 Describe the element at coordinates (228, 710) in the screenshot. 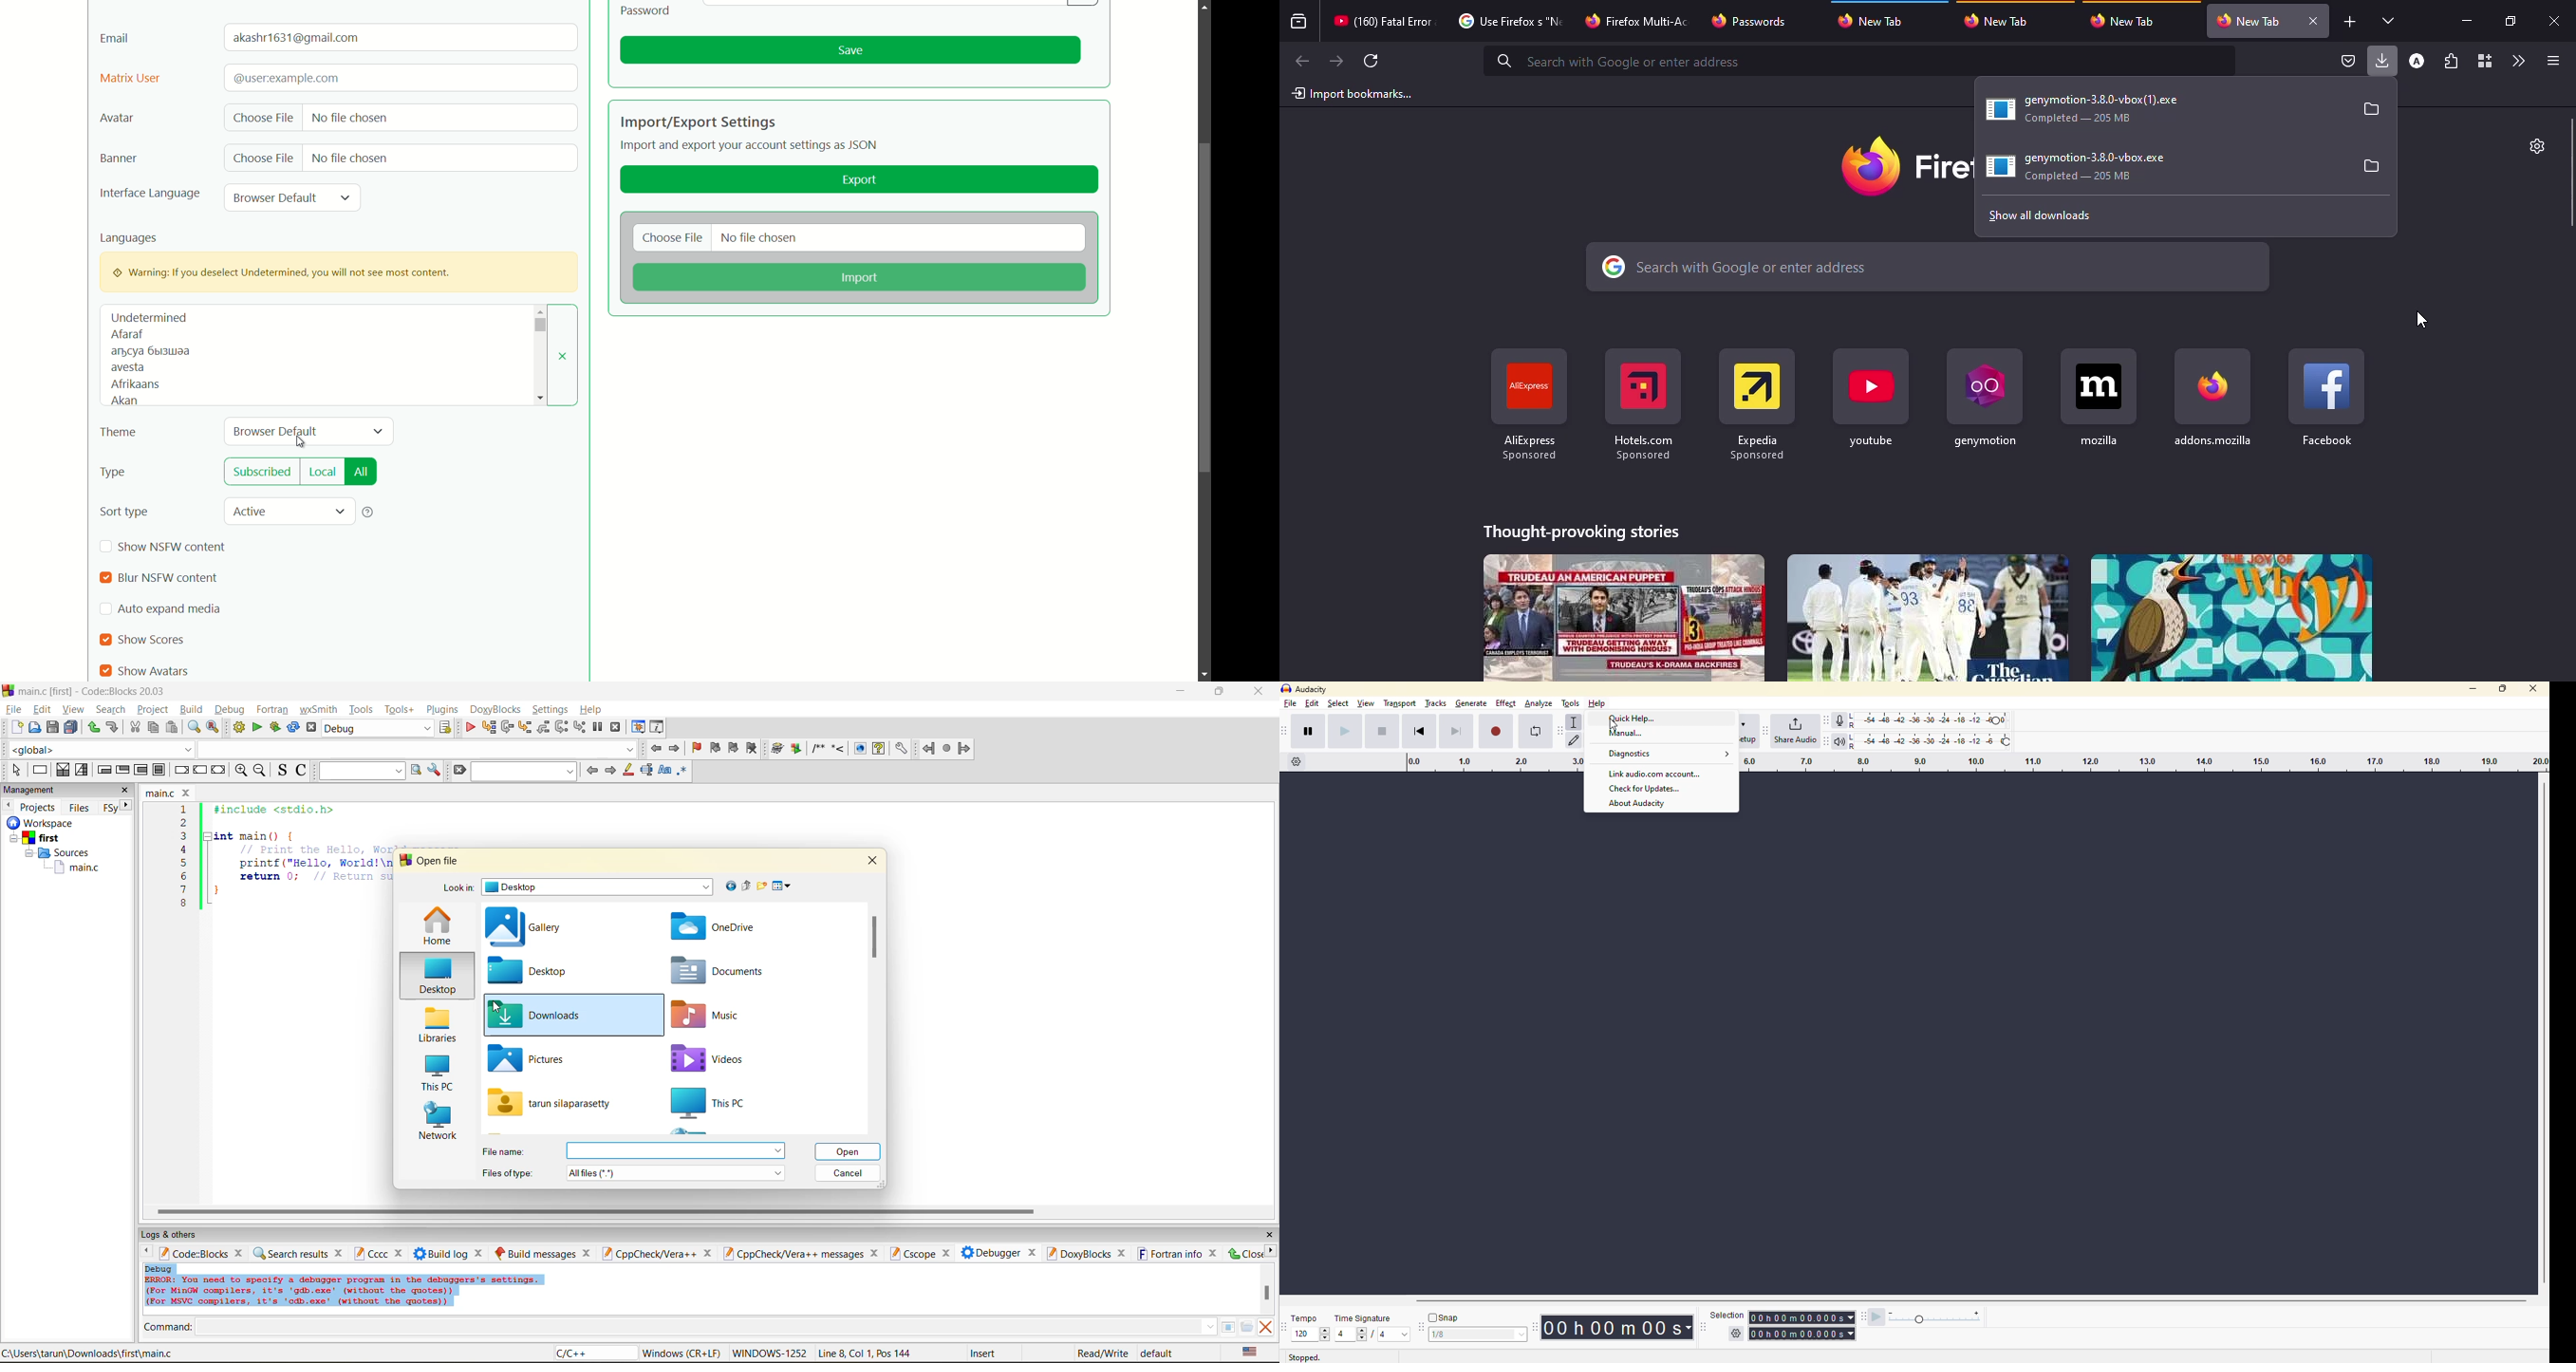

I see `debug` at that location.